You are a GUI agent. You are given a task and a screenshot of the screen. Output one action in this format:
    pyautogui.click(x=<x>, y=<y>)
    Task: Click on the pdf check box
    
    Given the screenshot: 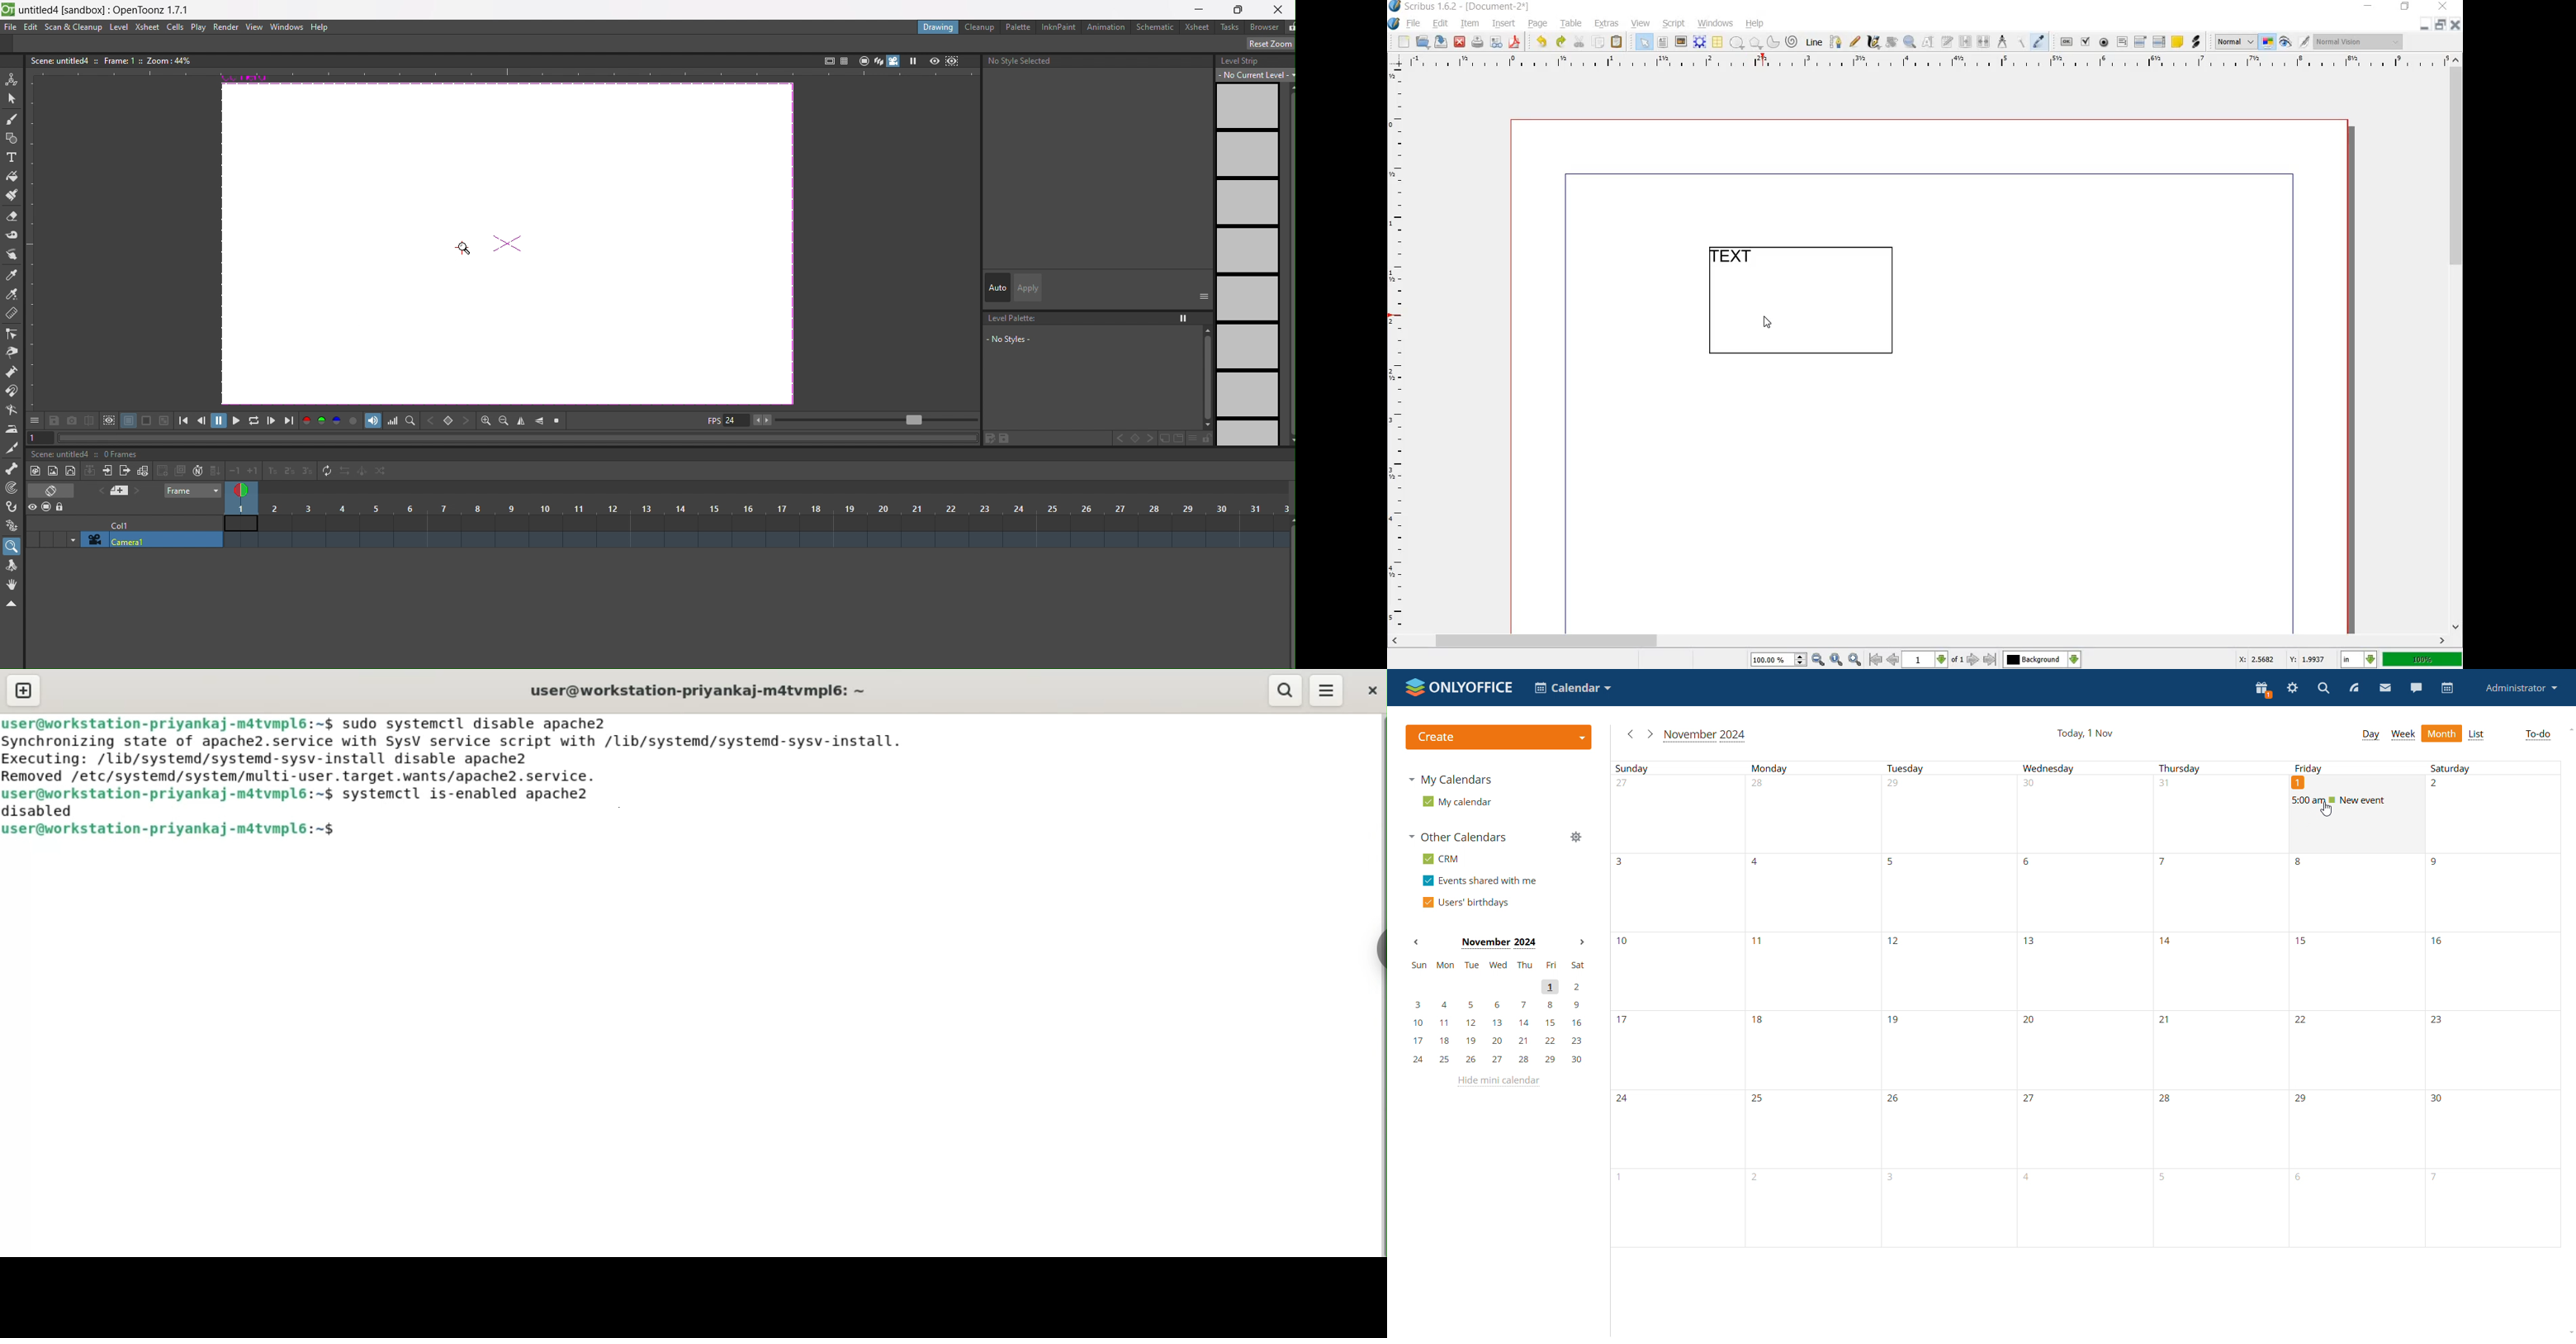 What is the action you would take?
    pyautogui.click(x=2085, y=42)
    